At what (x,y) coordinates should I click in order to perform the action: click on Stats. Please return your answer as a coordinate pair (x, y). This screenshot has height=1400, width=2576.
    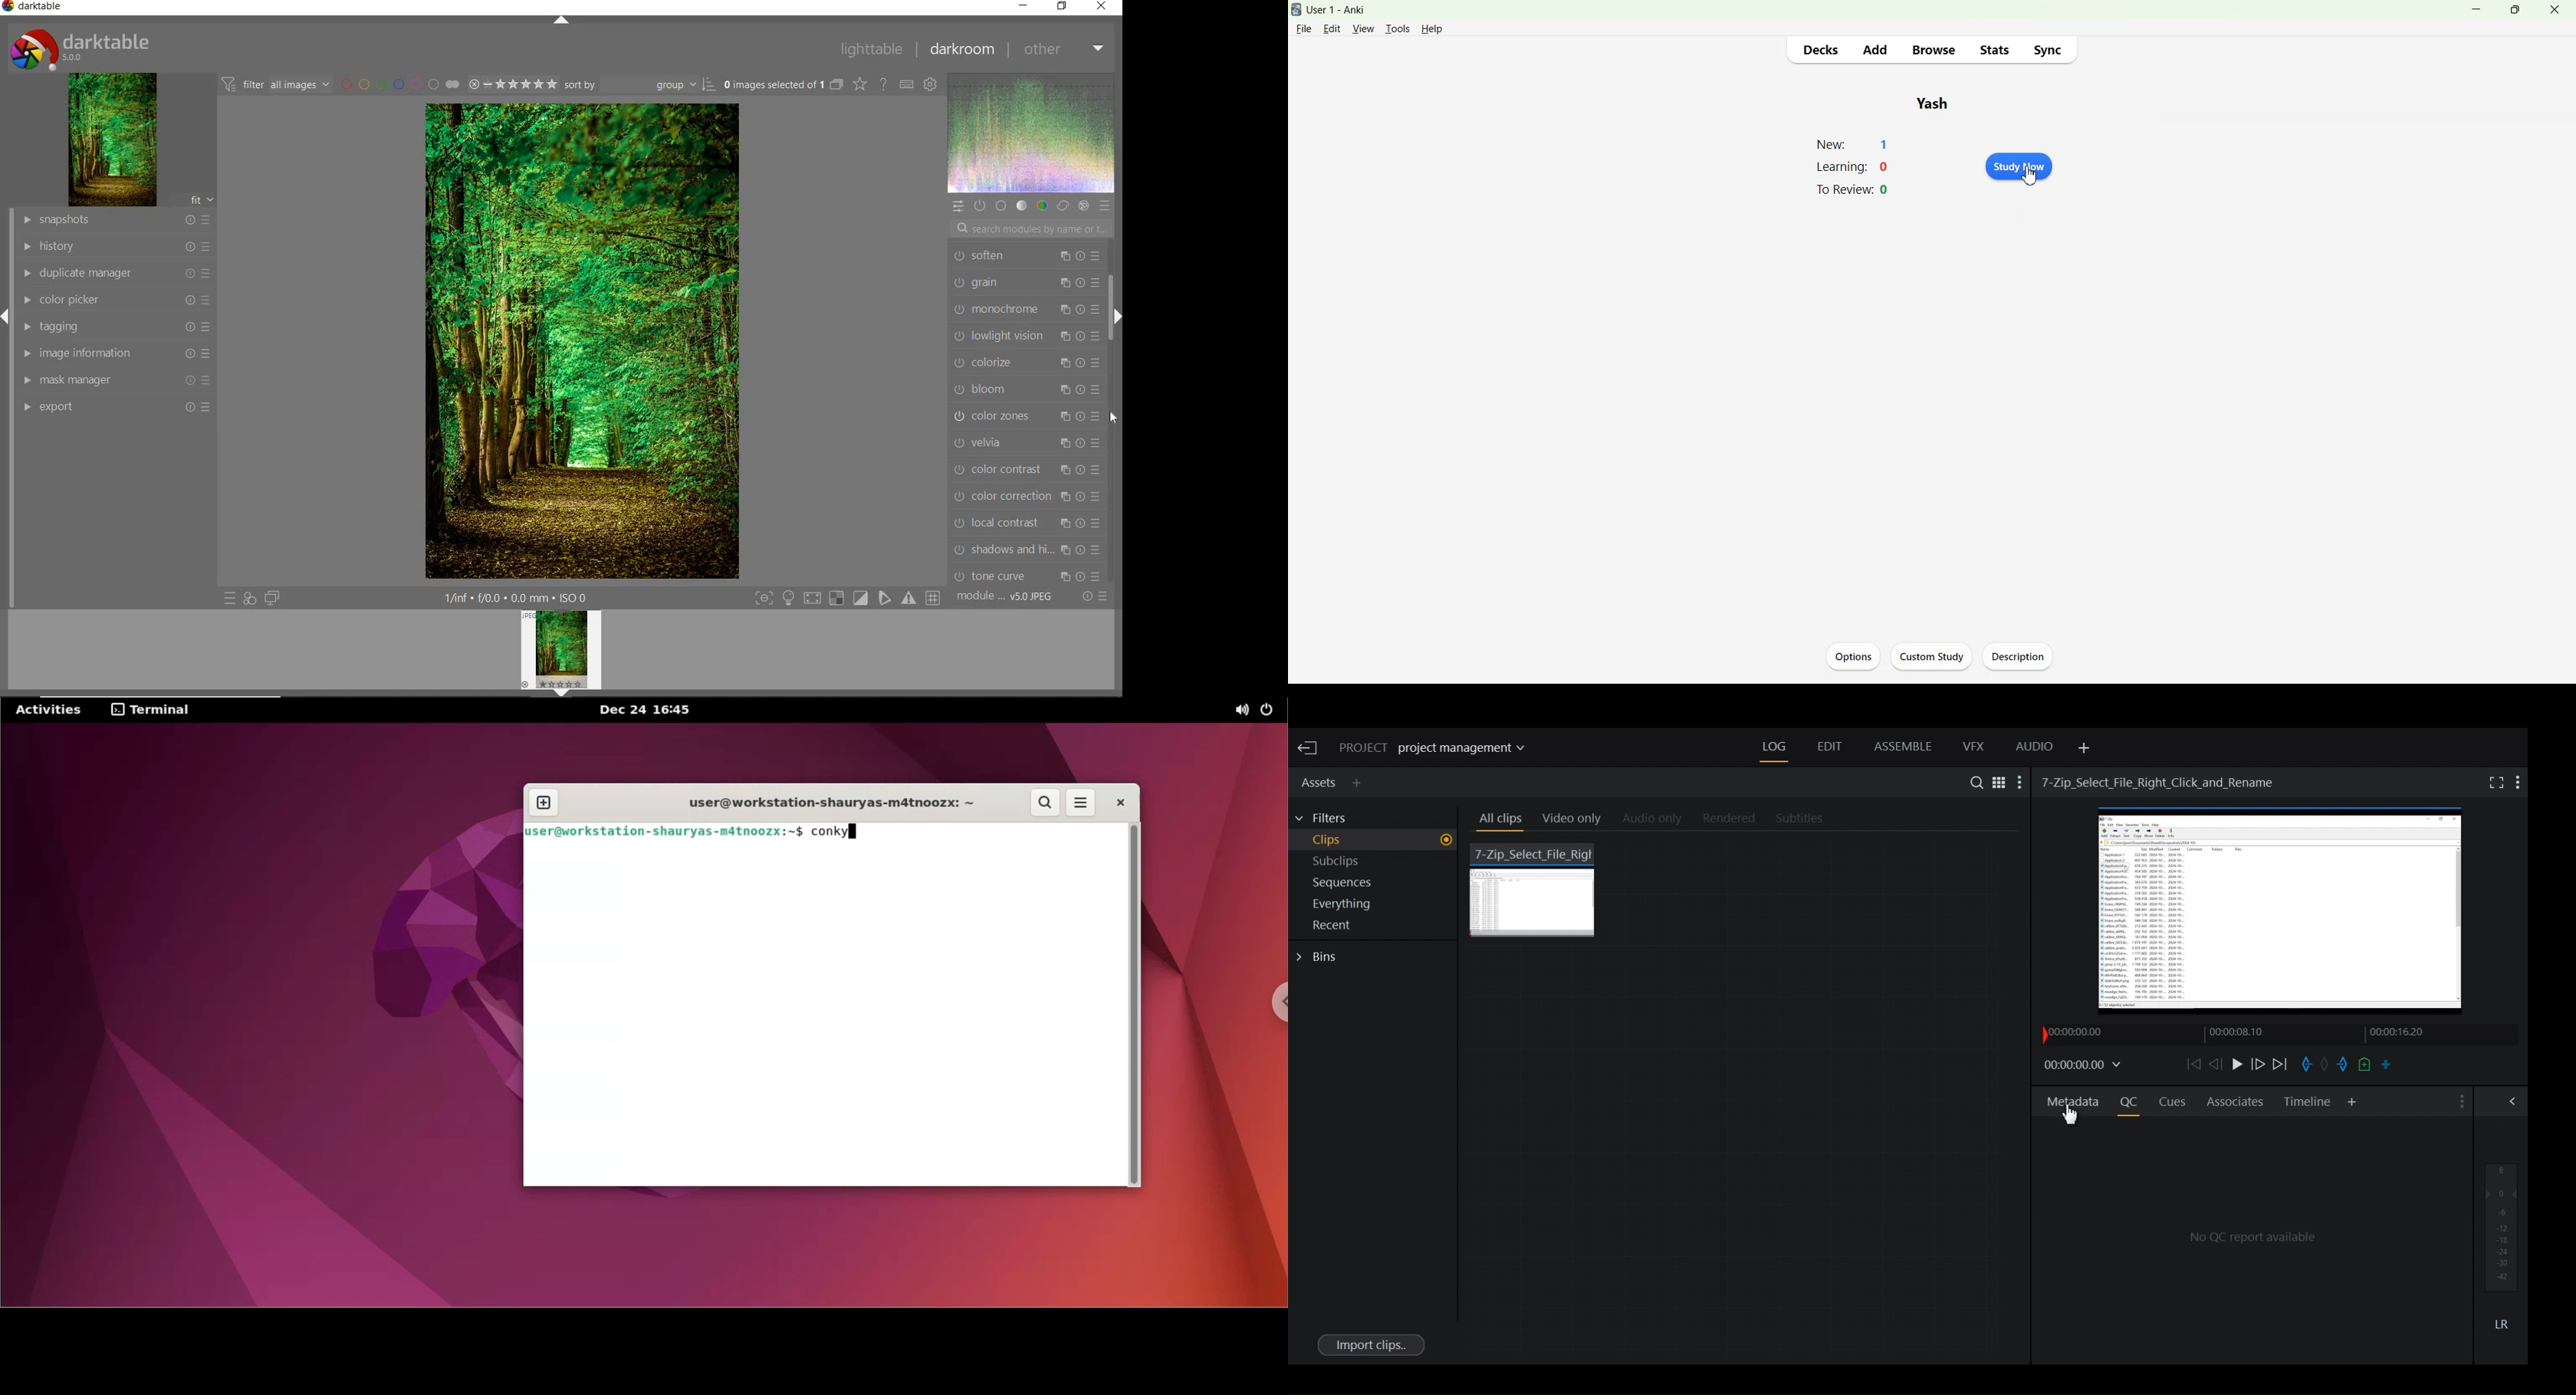
    Looking at the image, I should click on (1993, 50).